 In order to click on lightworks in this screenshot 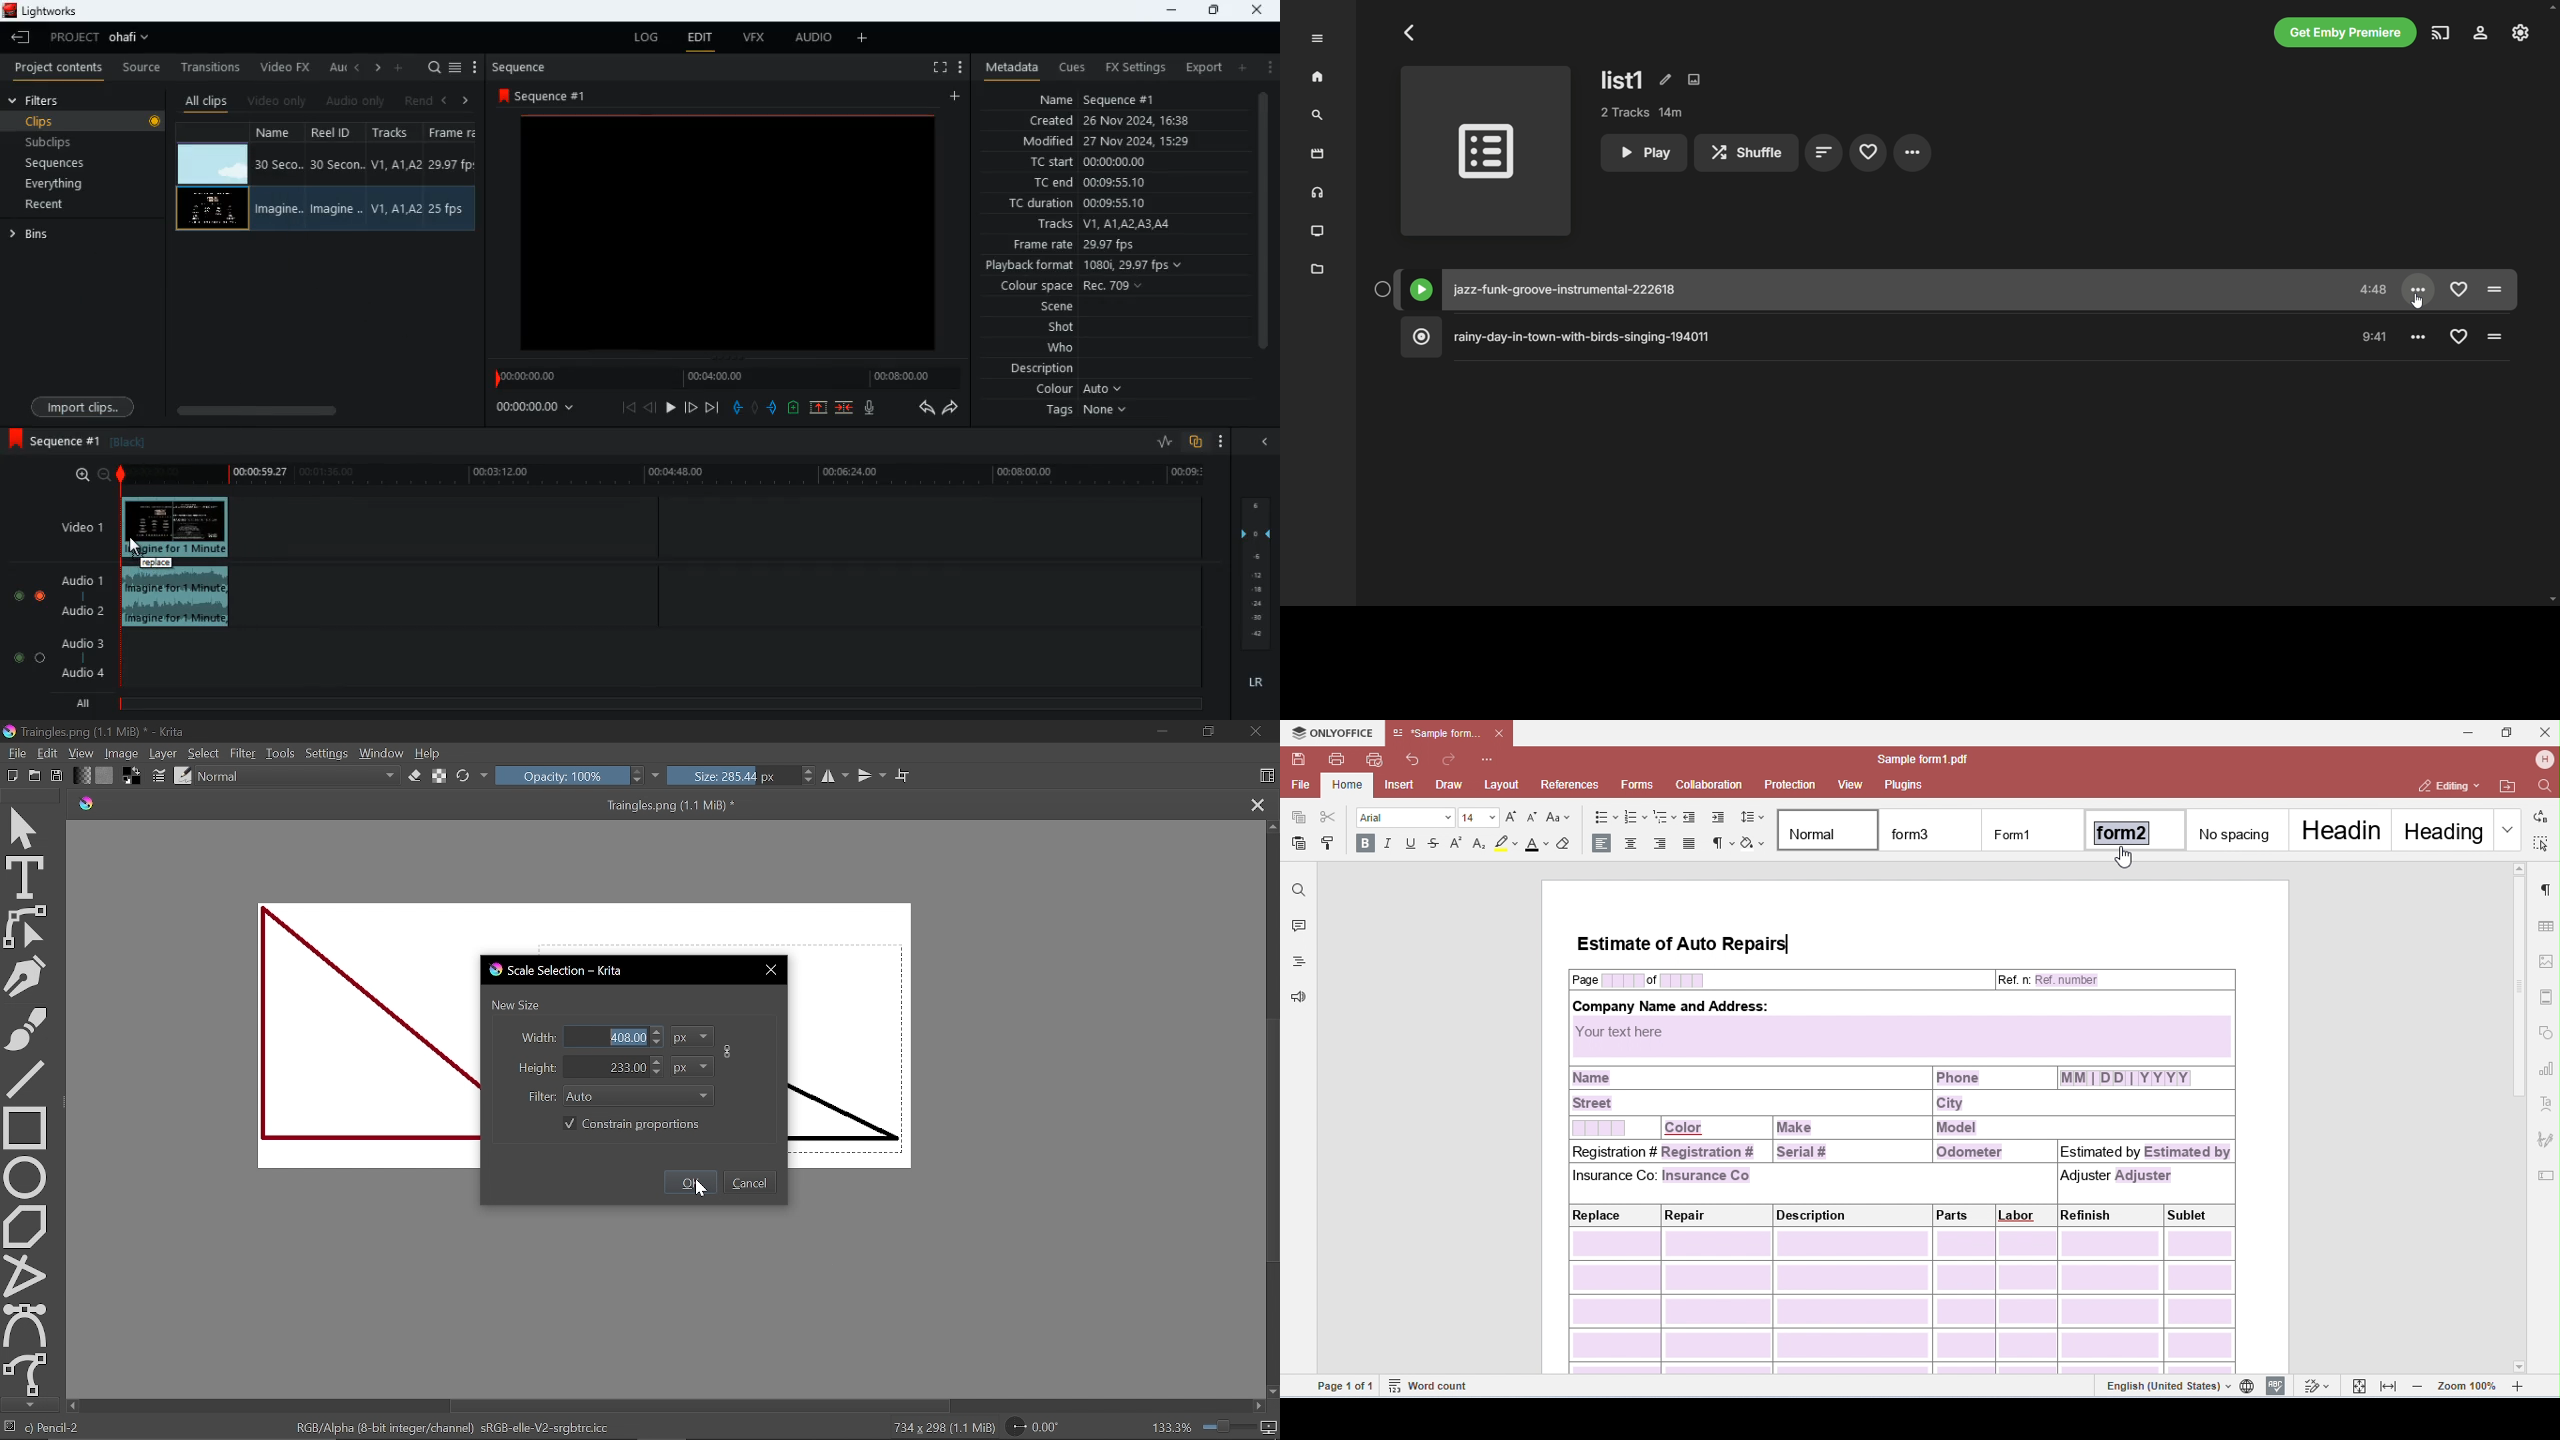, I will do `click(47, 12)`.